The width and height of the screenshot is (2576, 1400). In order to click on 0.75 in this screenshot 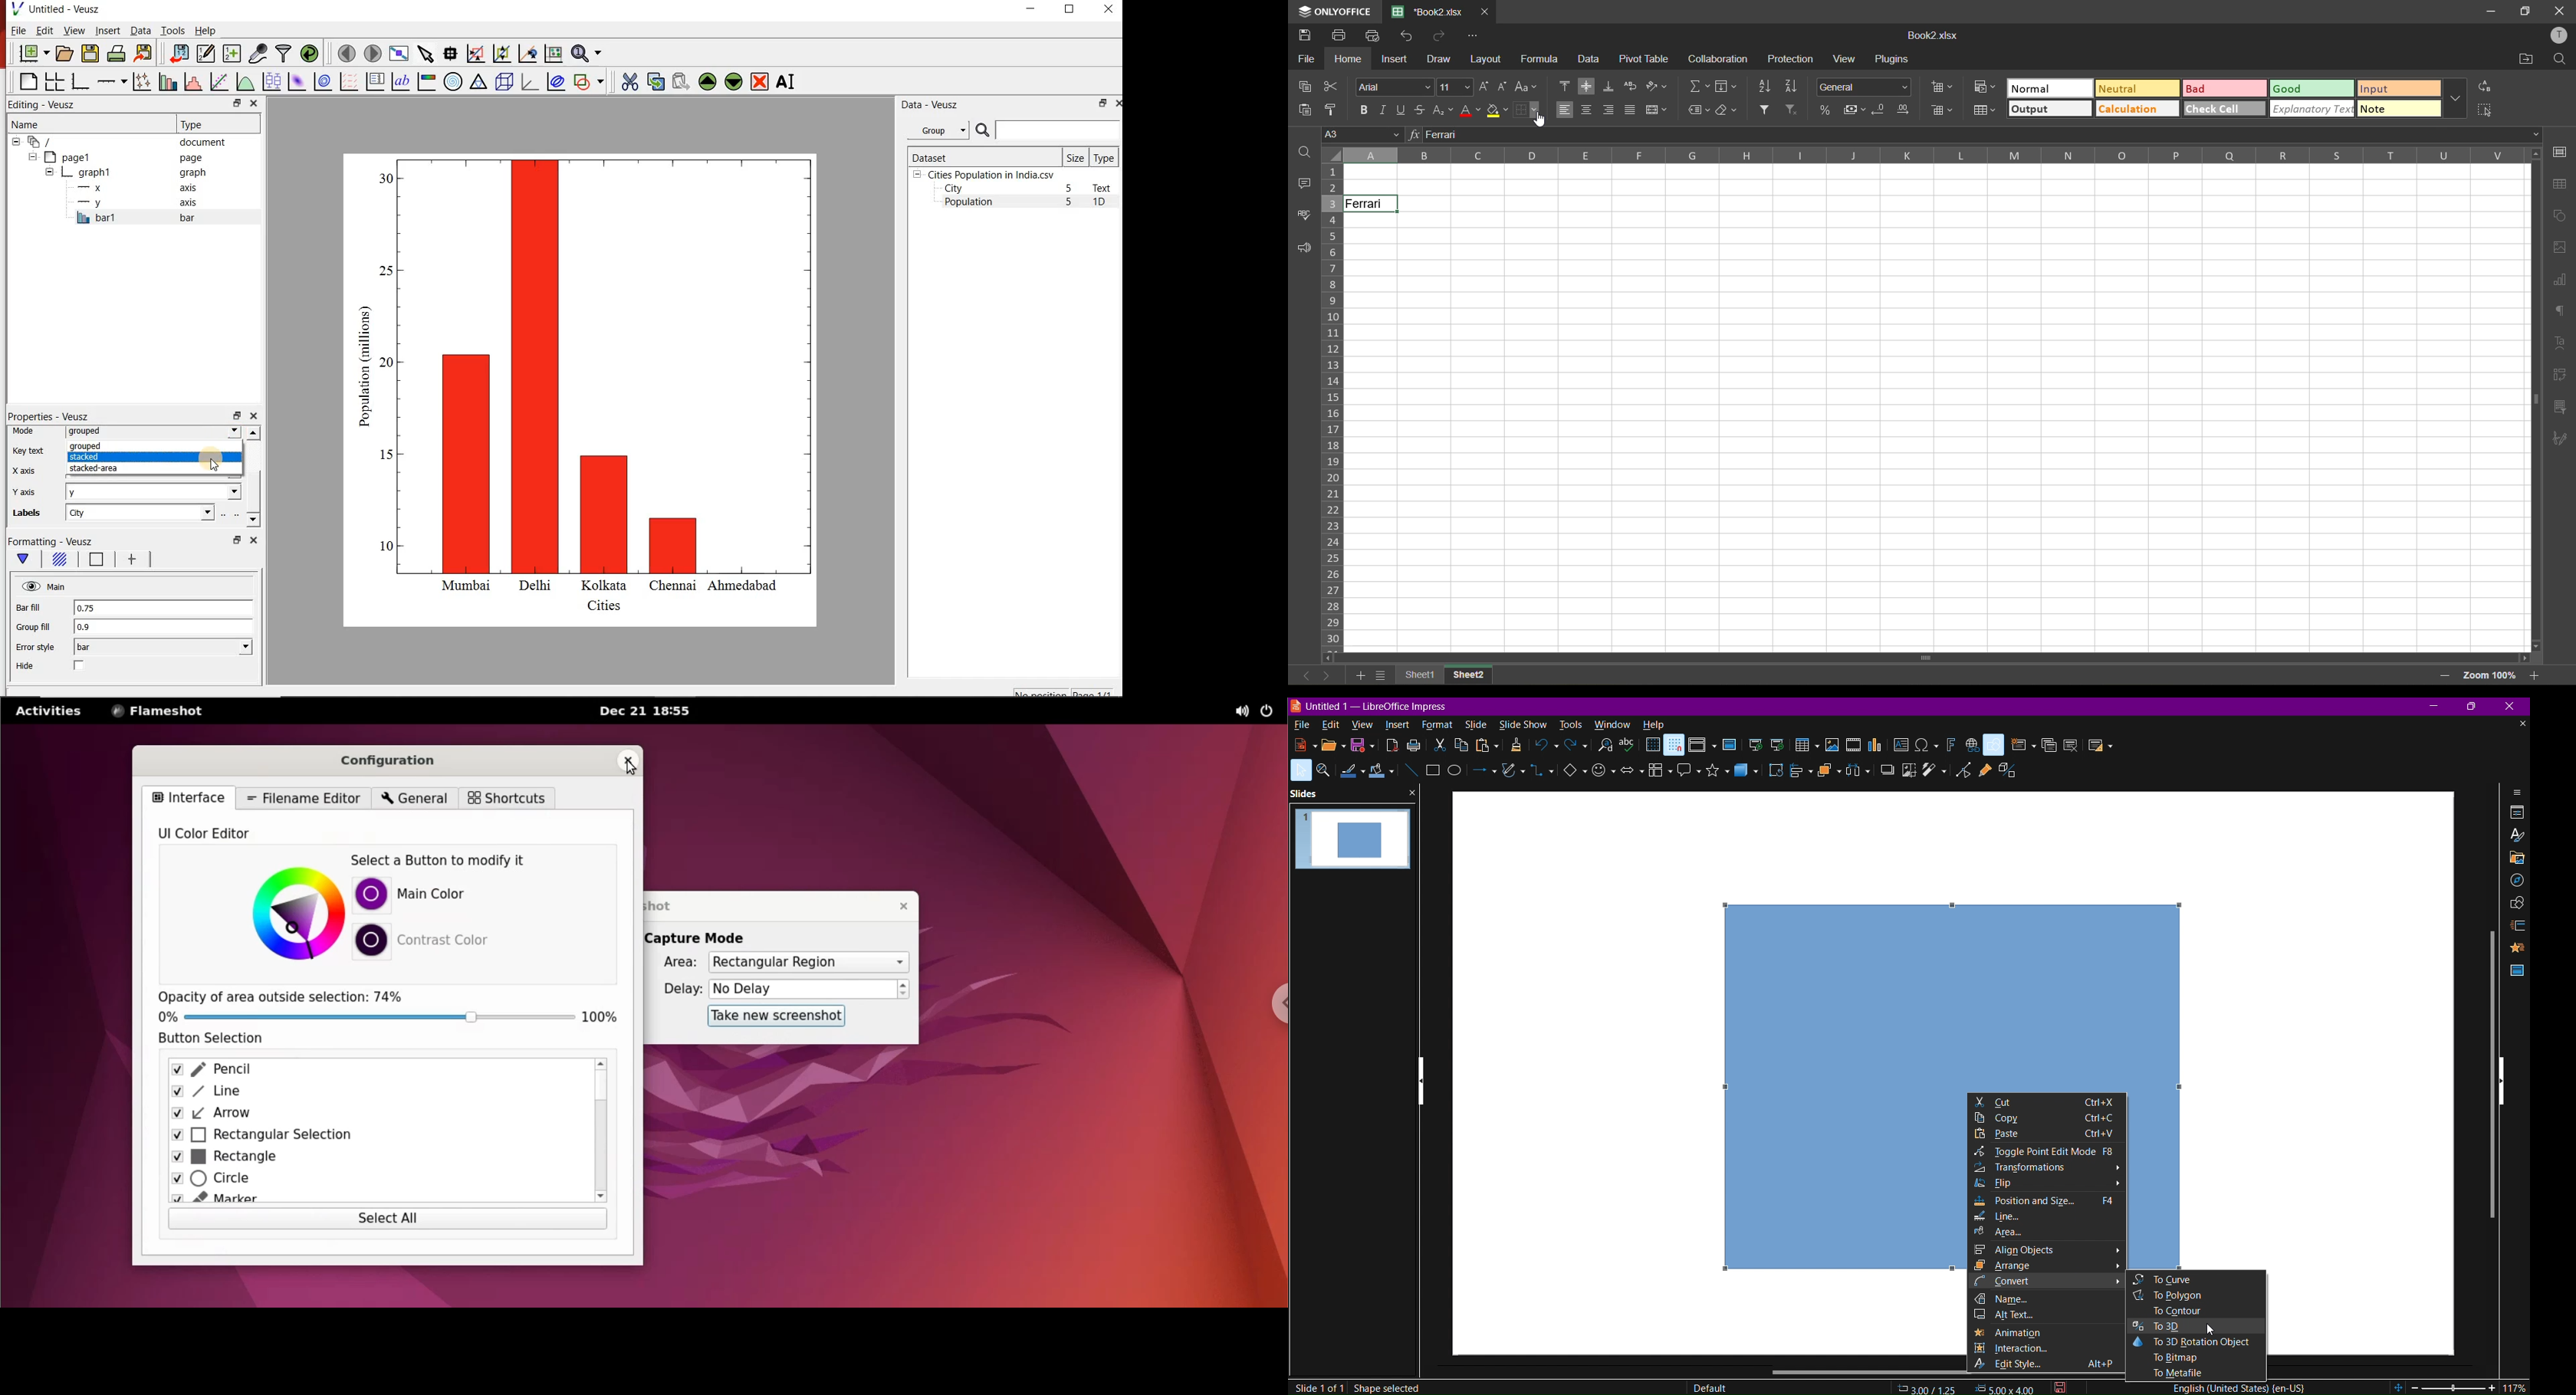, I will do `click(162, 609)`.